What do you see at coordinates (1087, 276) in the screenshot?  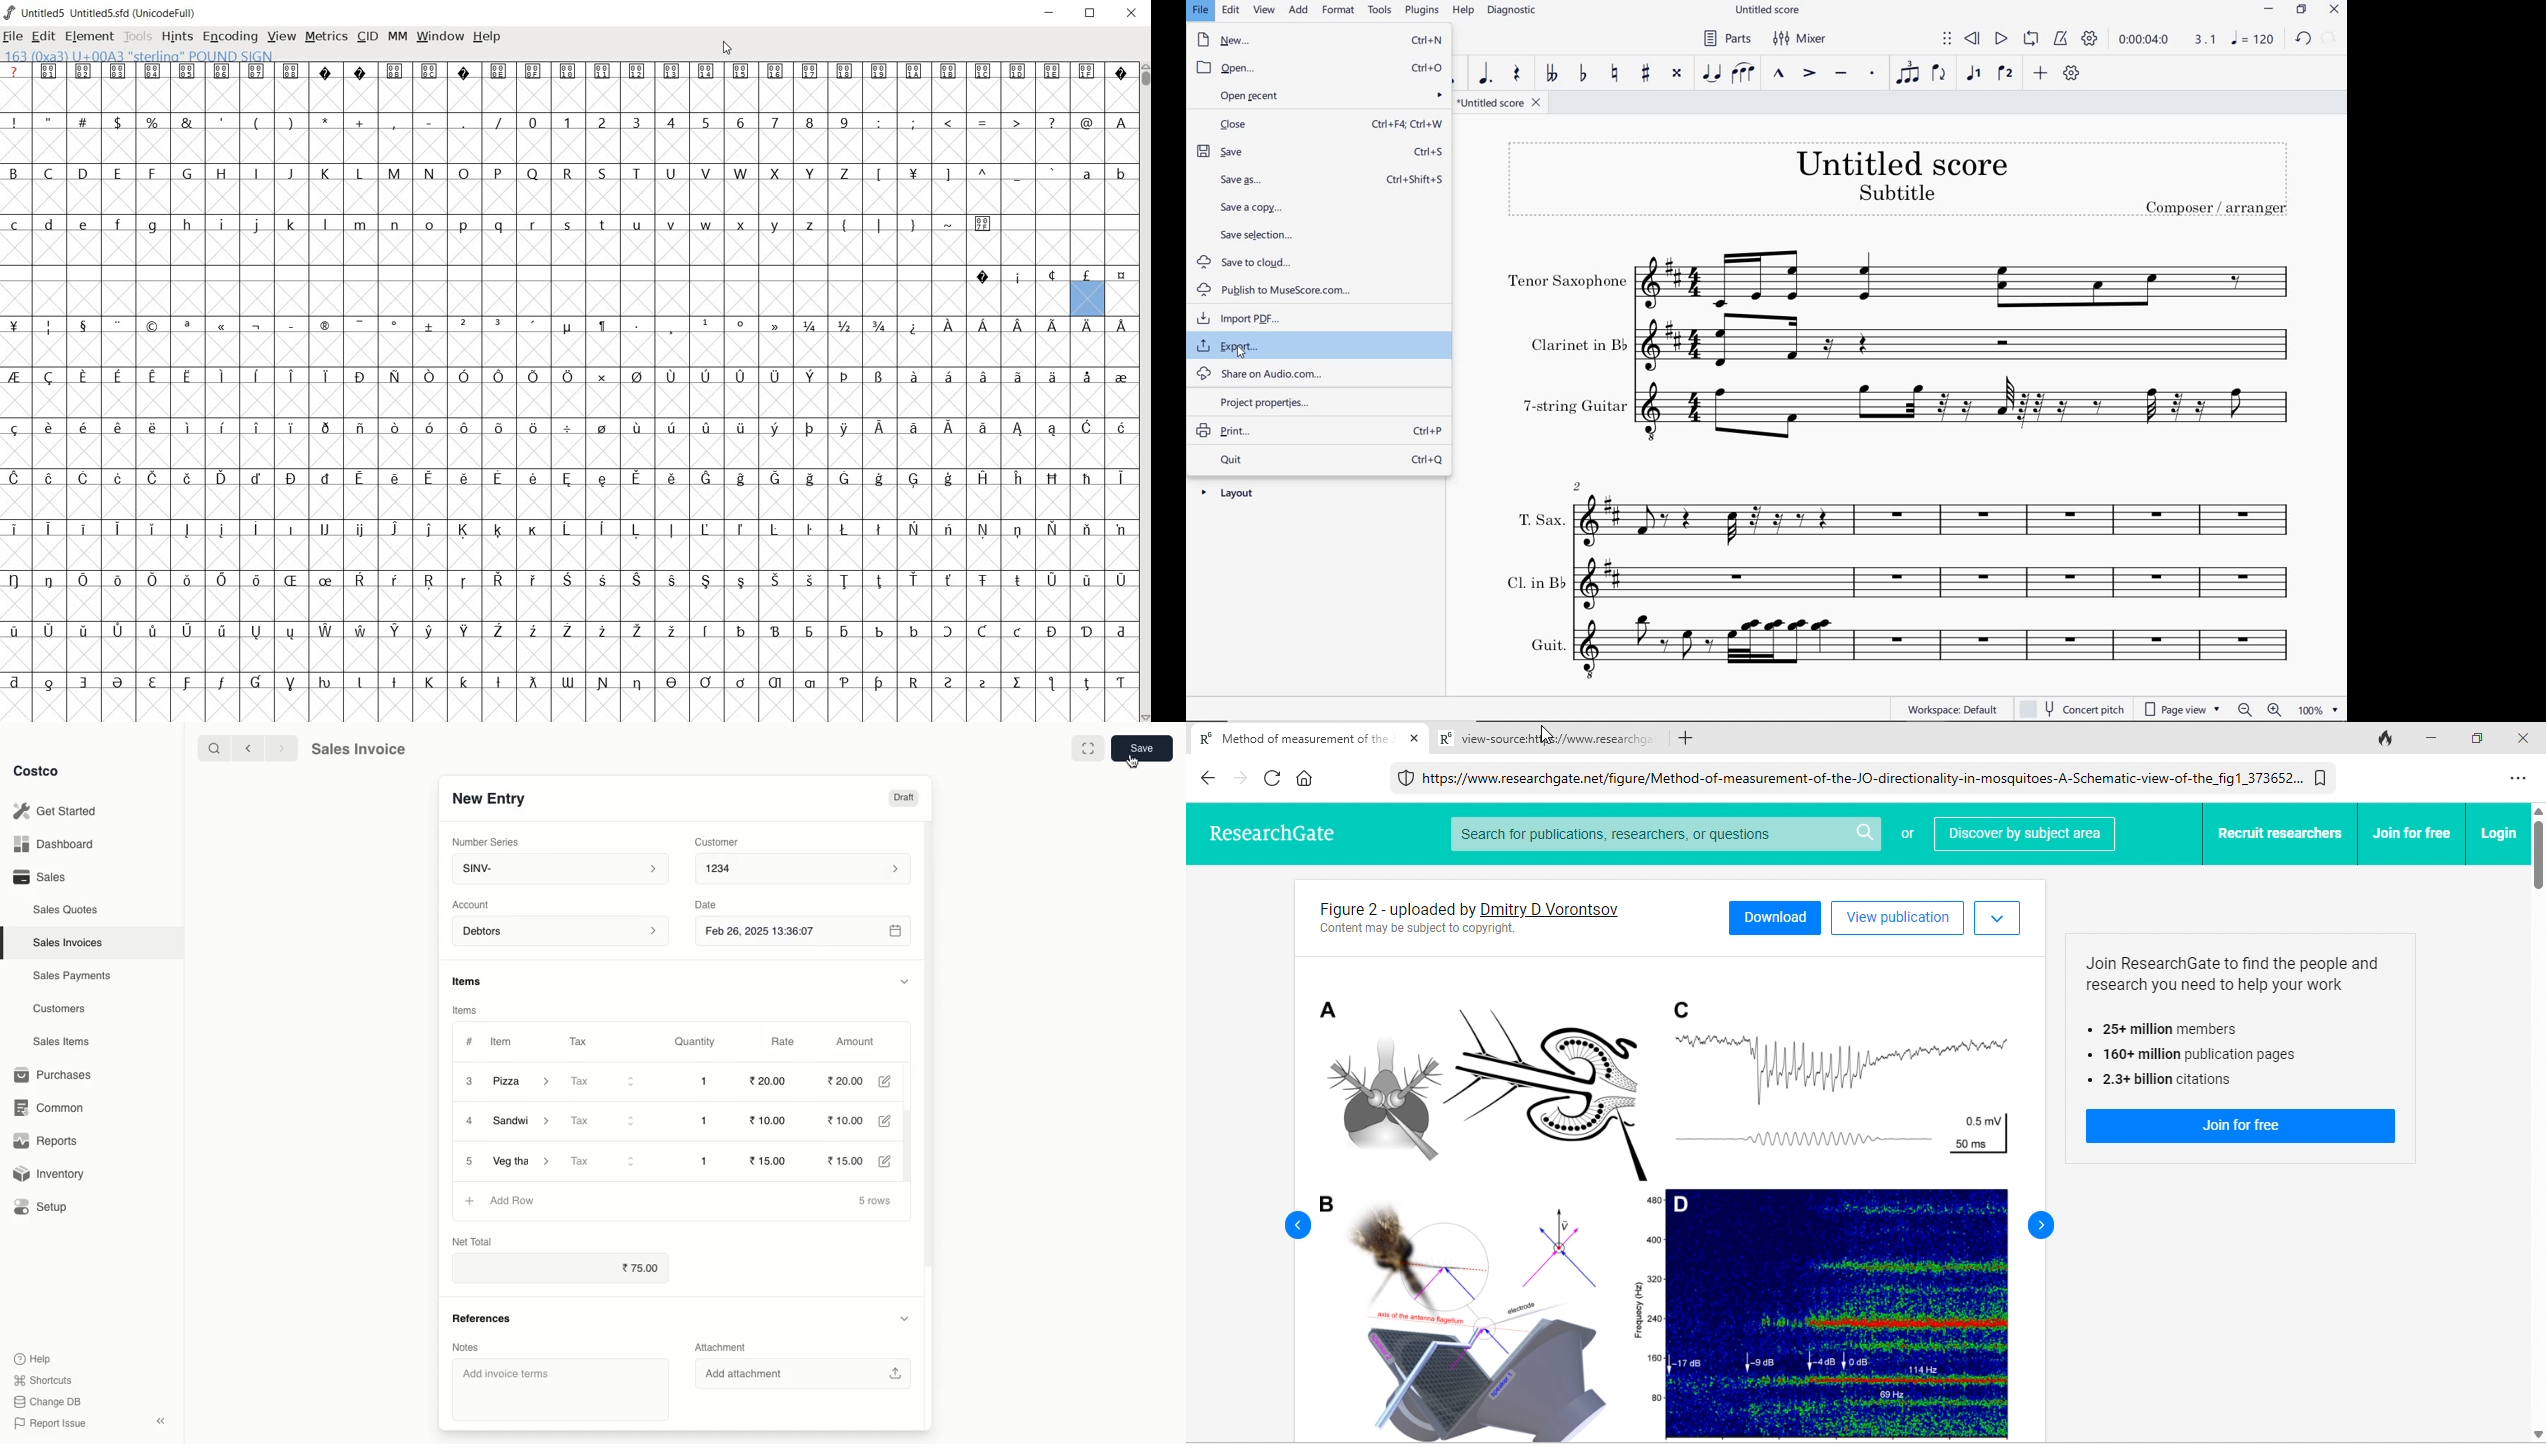 I see `Symbol` at bounding box center [1087, 276].